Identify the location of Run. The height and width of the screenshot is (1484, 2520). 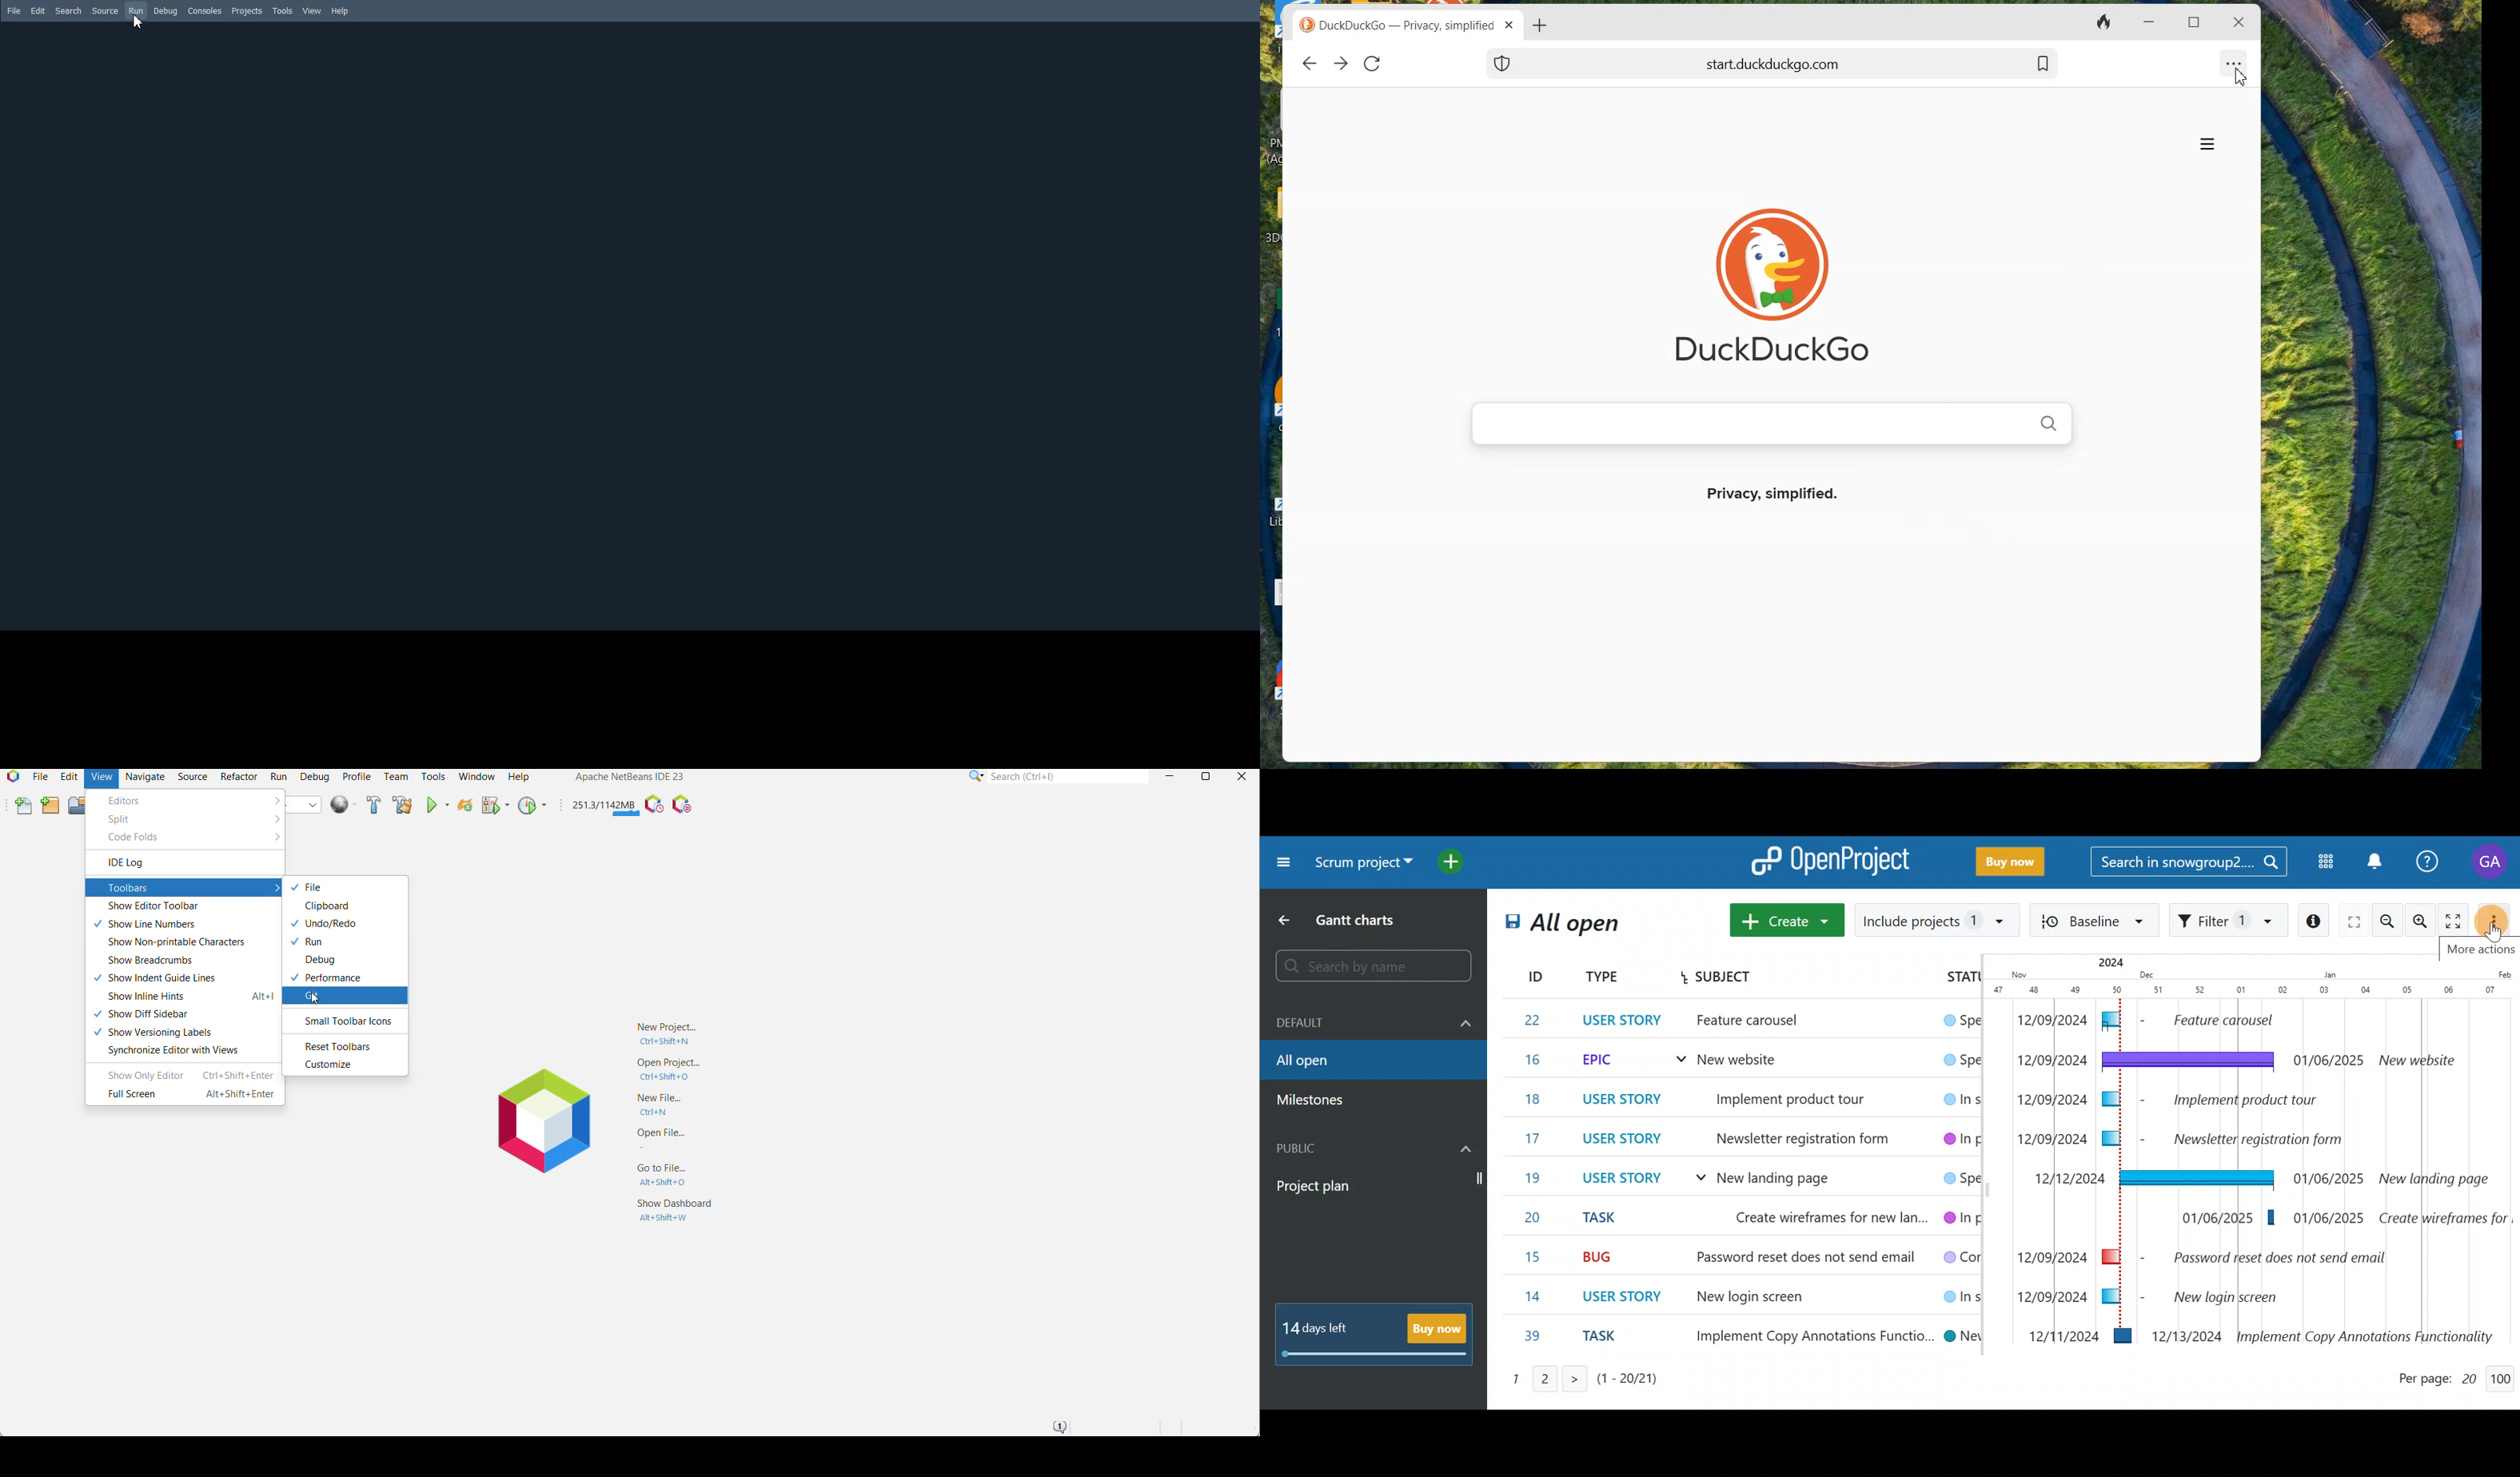
(279, 777).